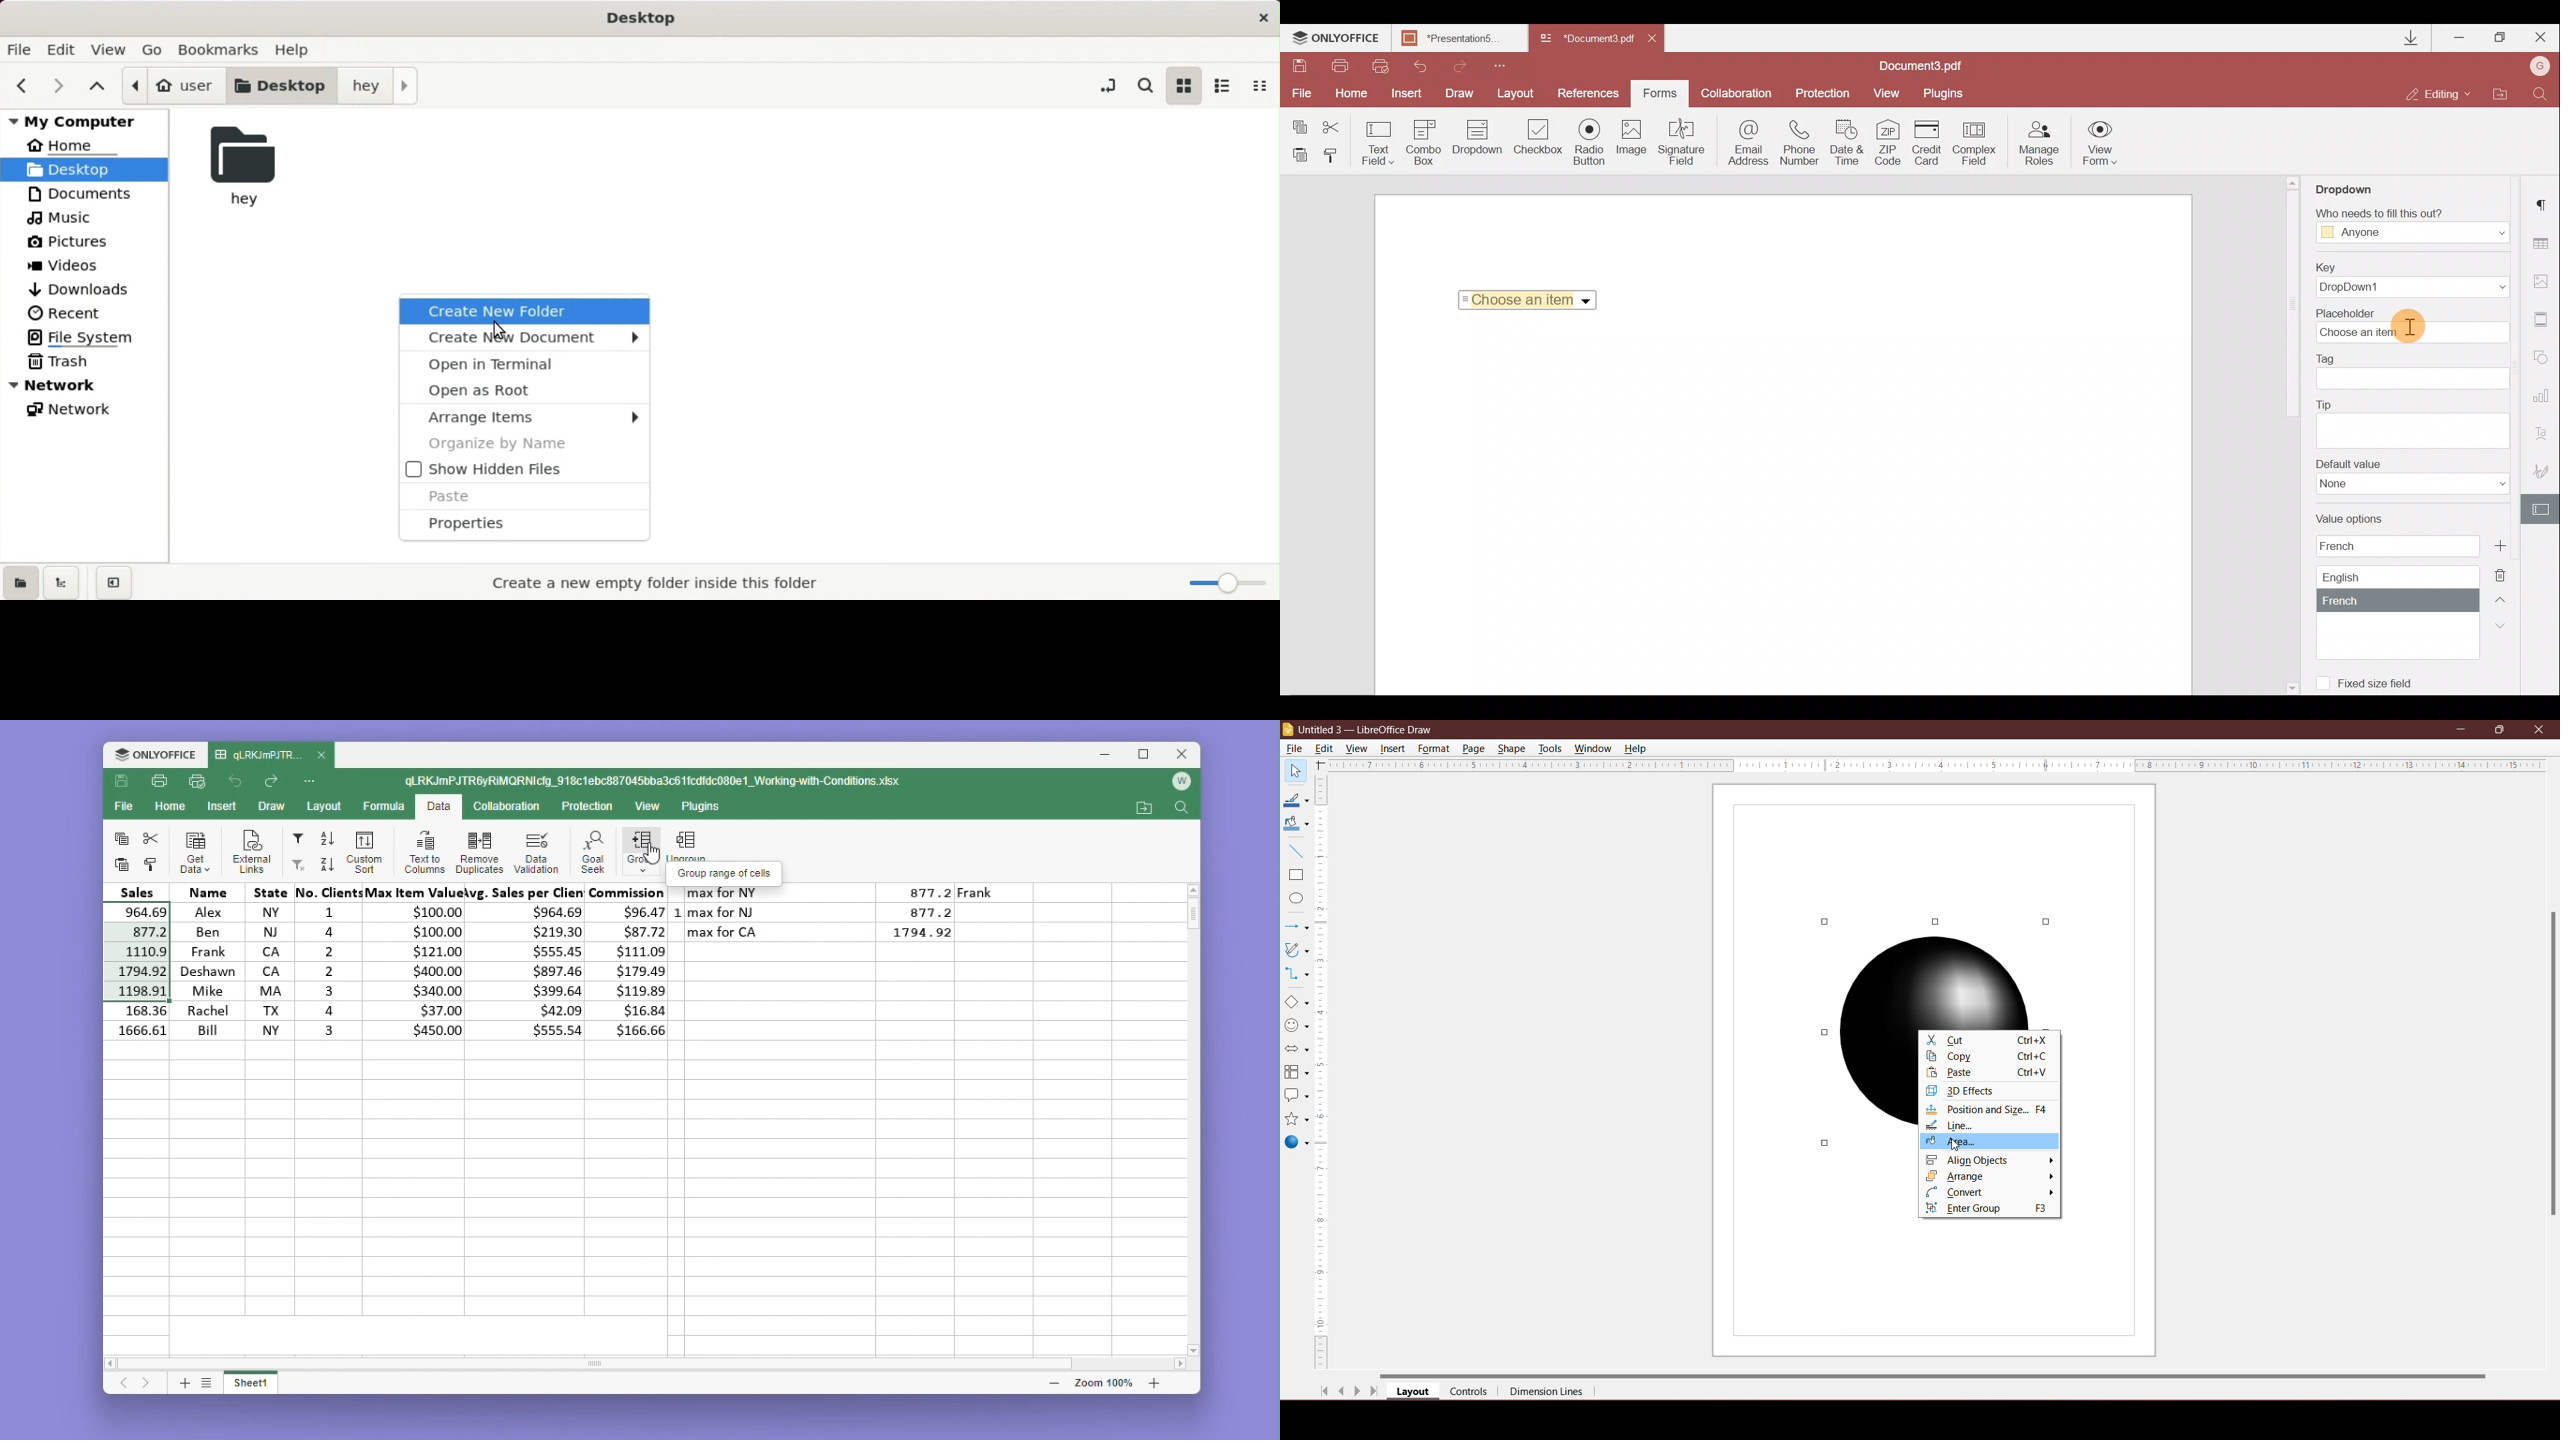 The height and width of the screenshot is (1456, 2576). What do you see at coordinates (1148, 755) in the screenshot?
I see `Maximize` at bounding box center [1148, 755].